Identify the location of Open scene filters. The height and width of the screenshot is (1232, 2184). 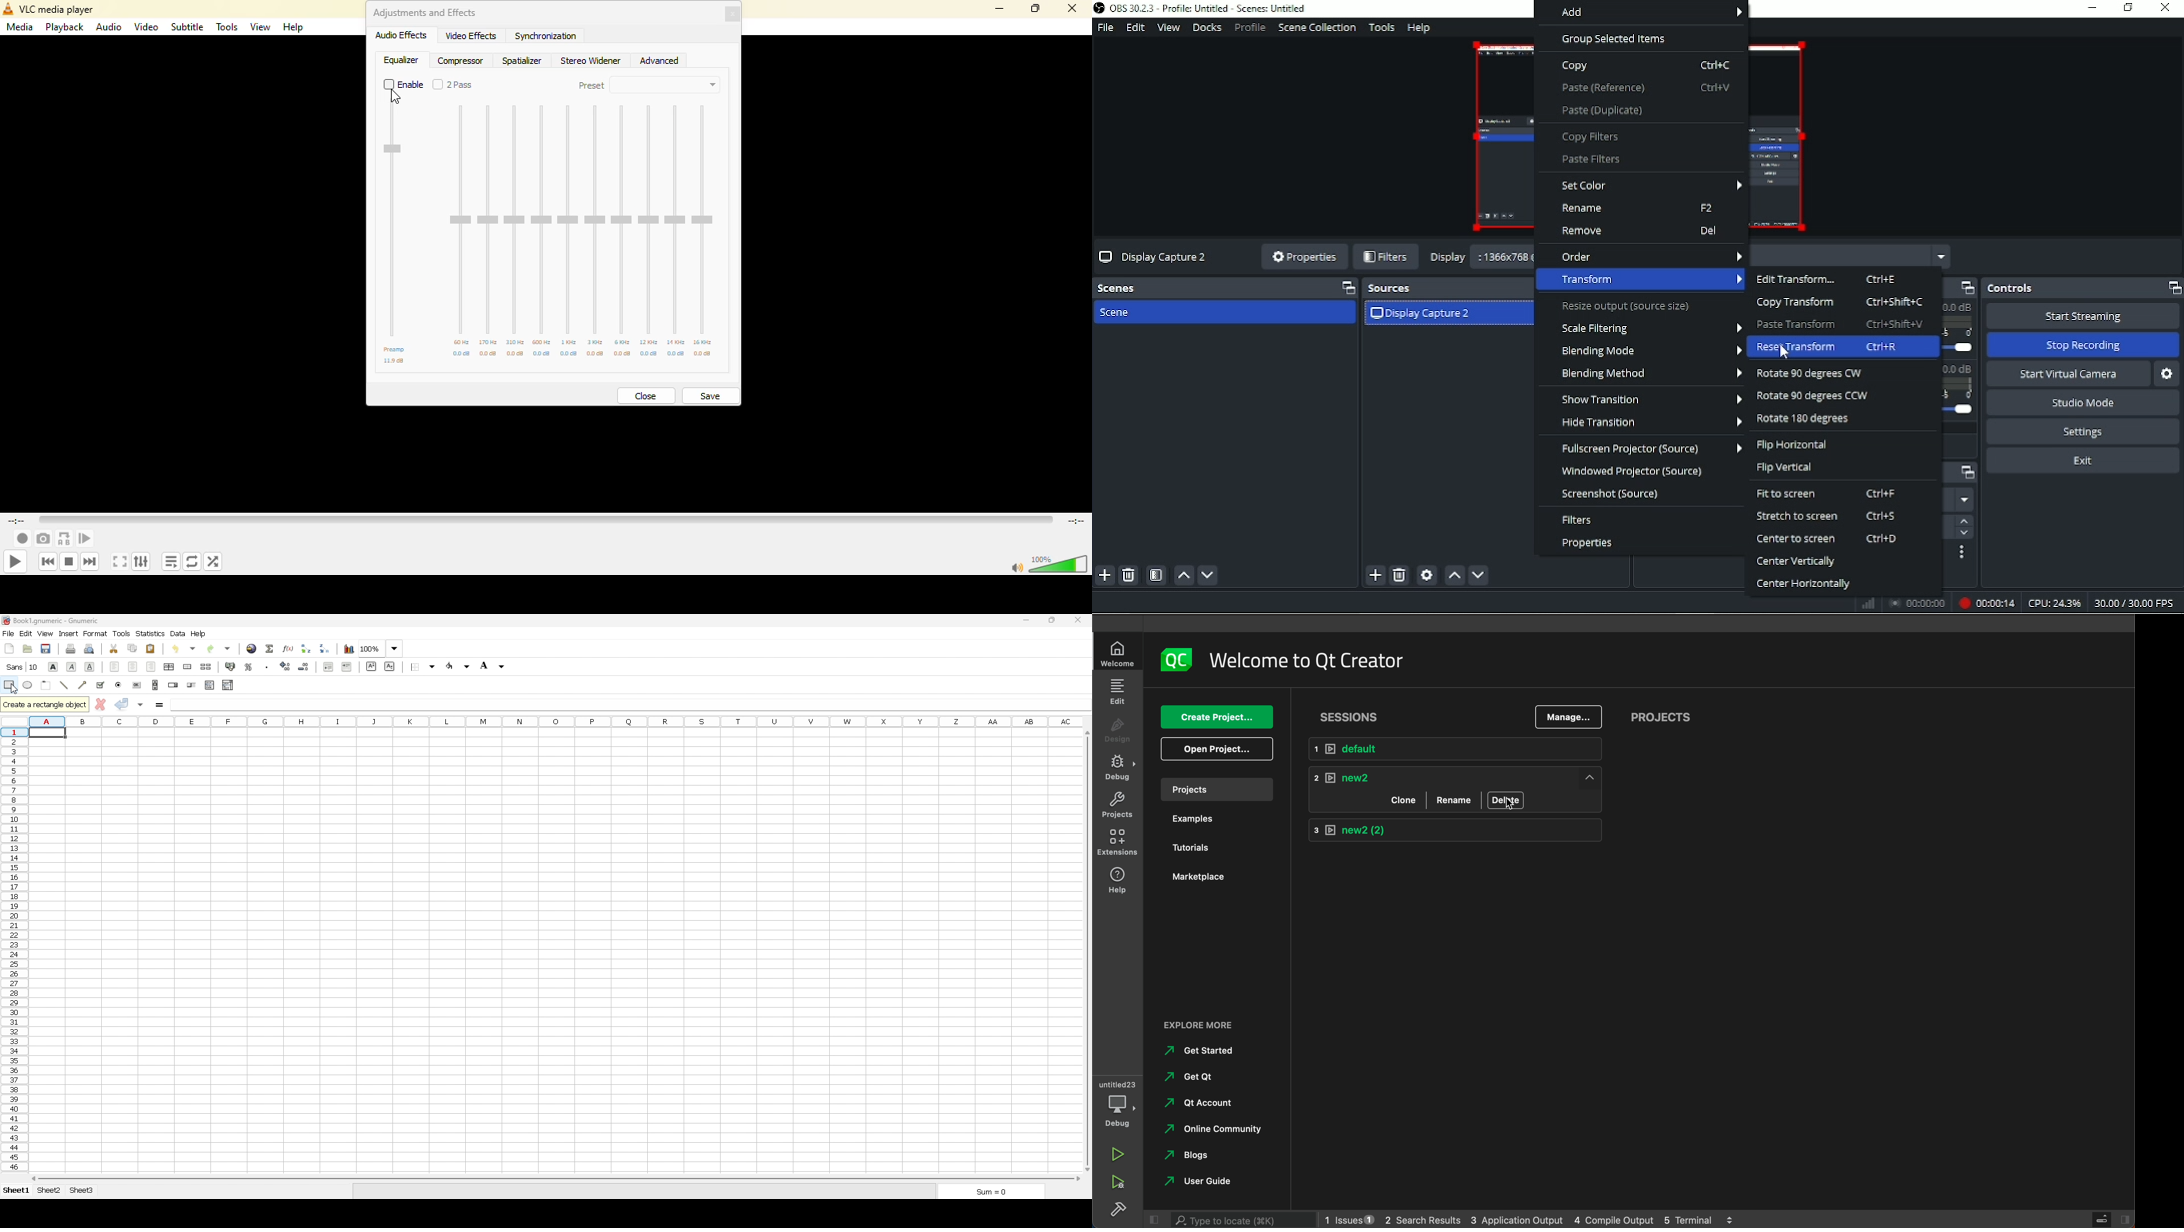
(1156, 575).